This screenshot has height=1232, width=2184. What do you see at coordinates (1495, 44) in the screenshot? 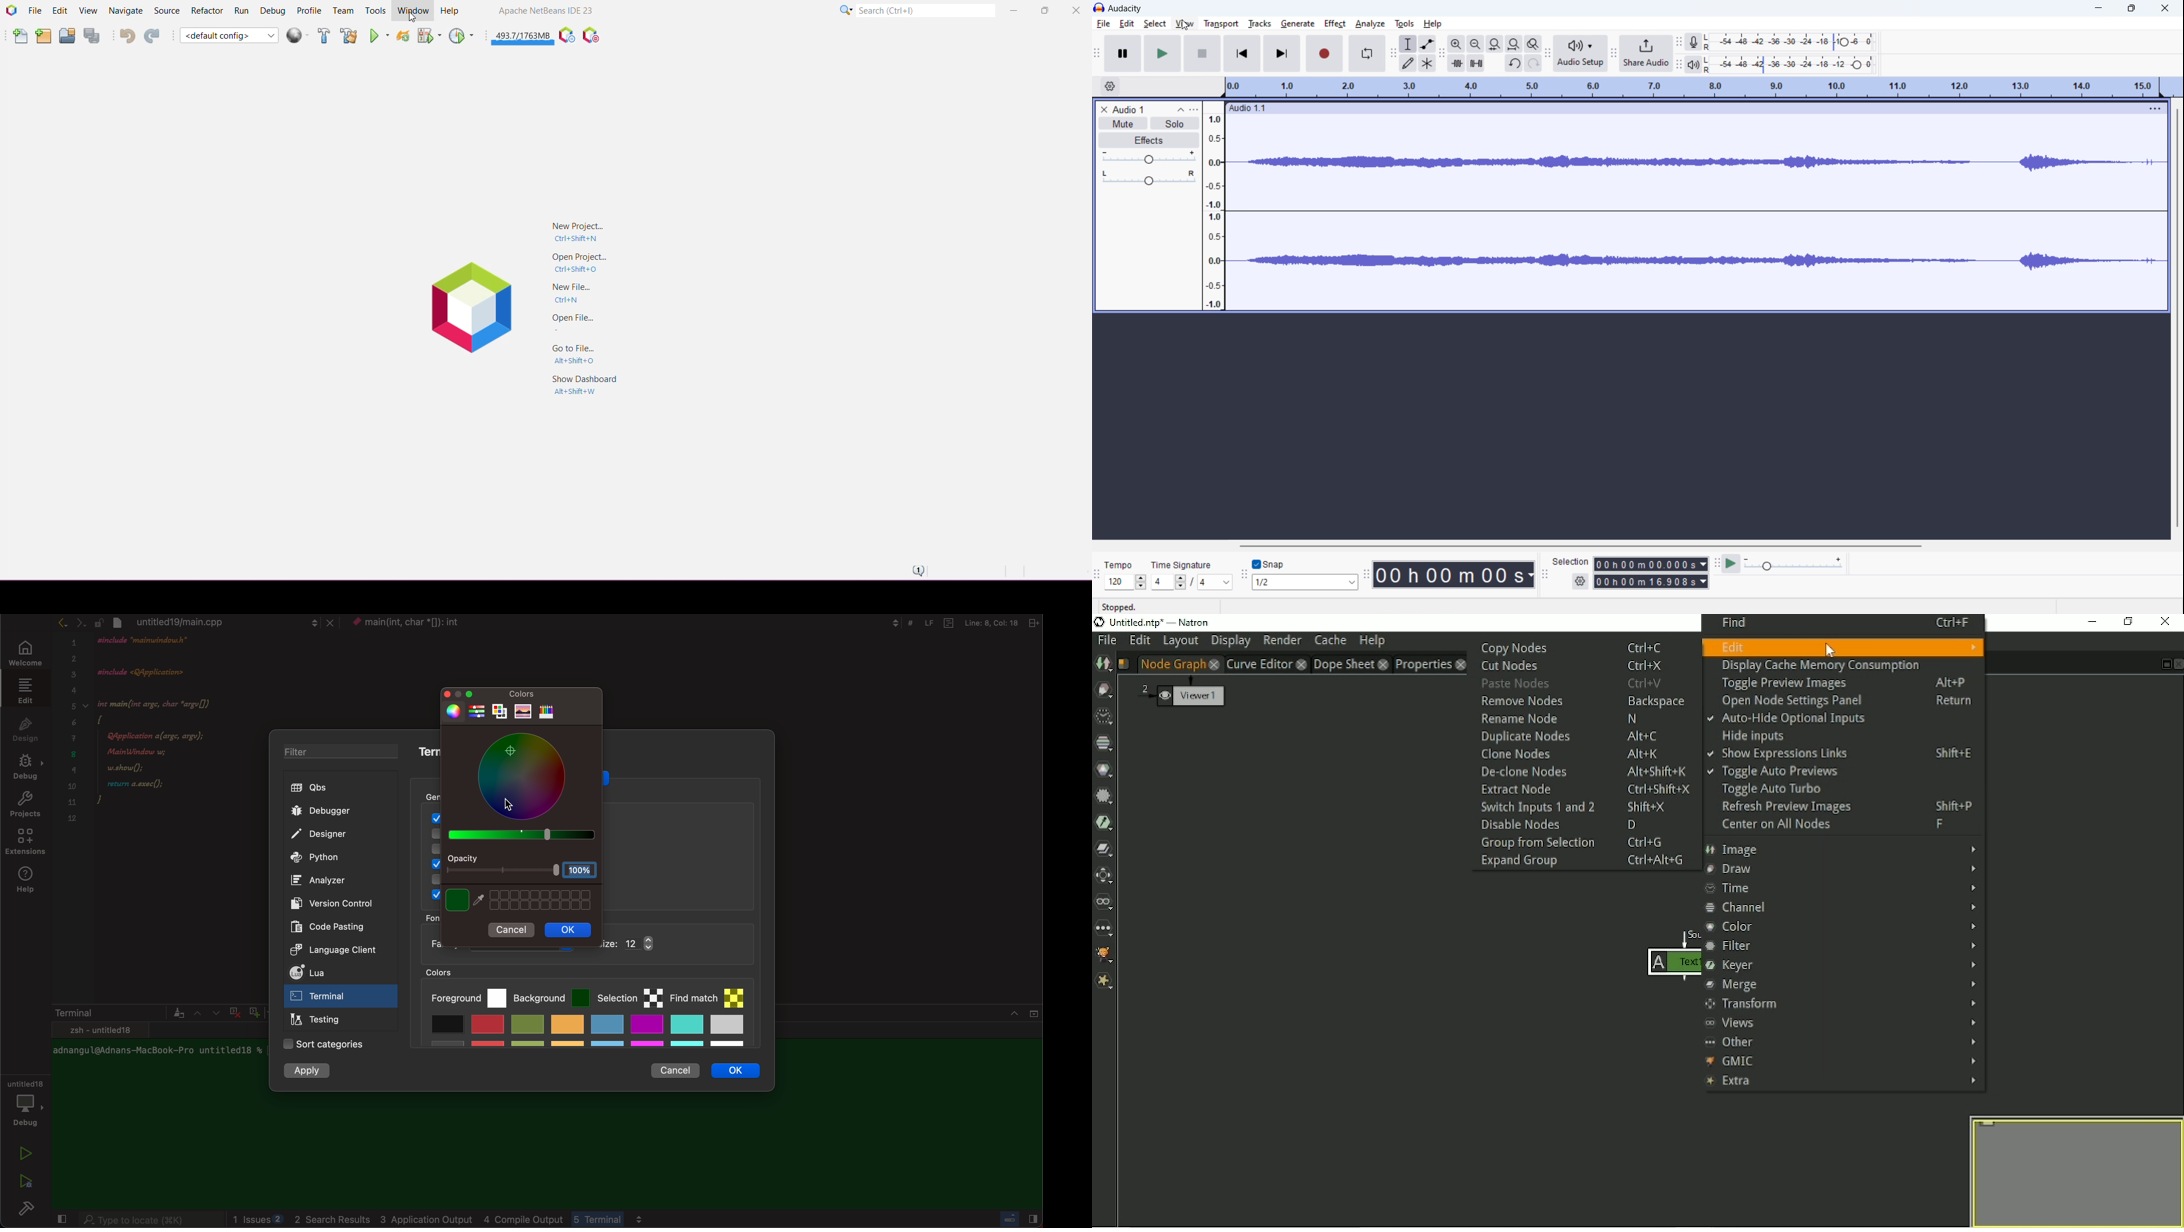
I see `fit seleccction to width` at bounding box center [1495, 44].